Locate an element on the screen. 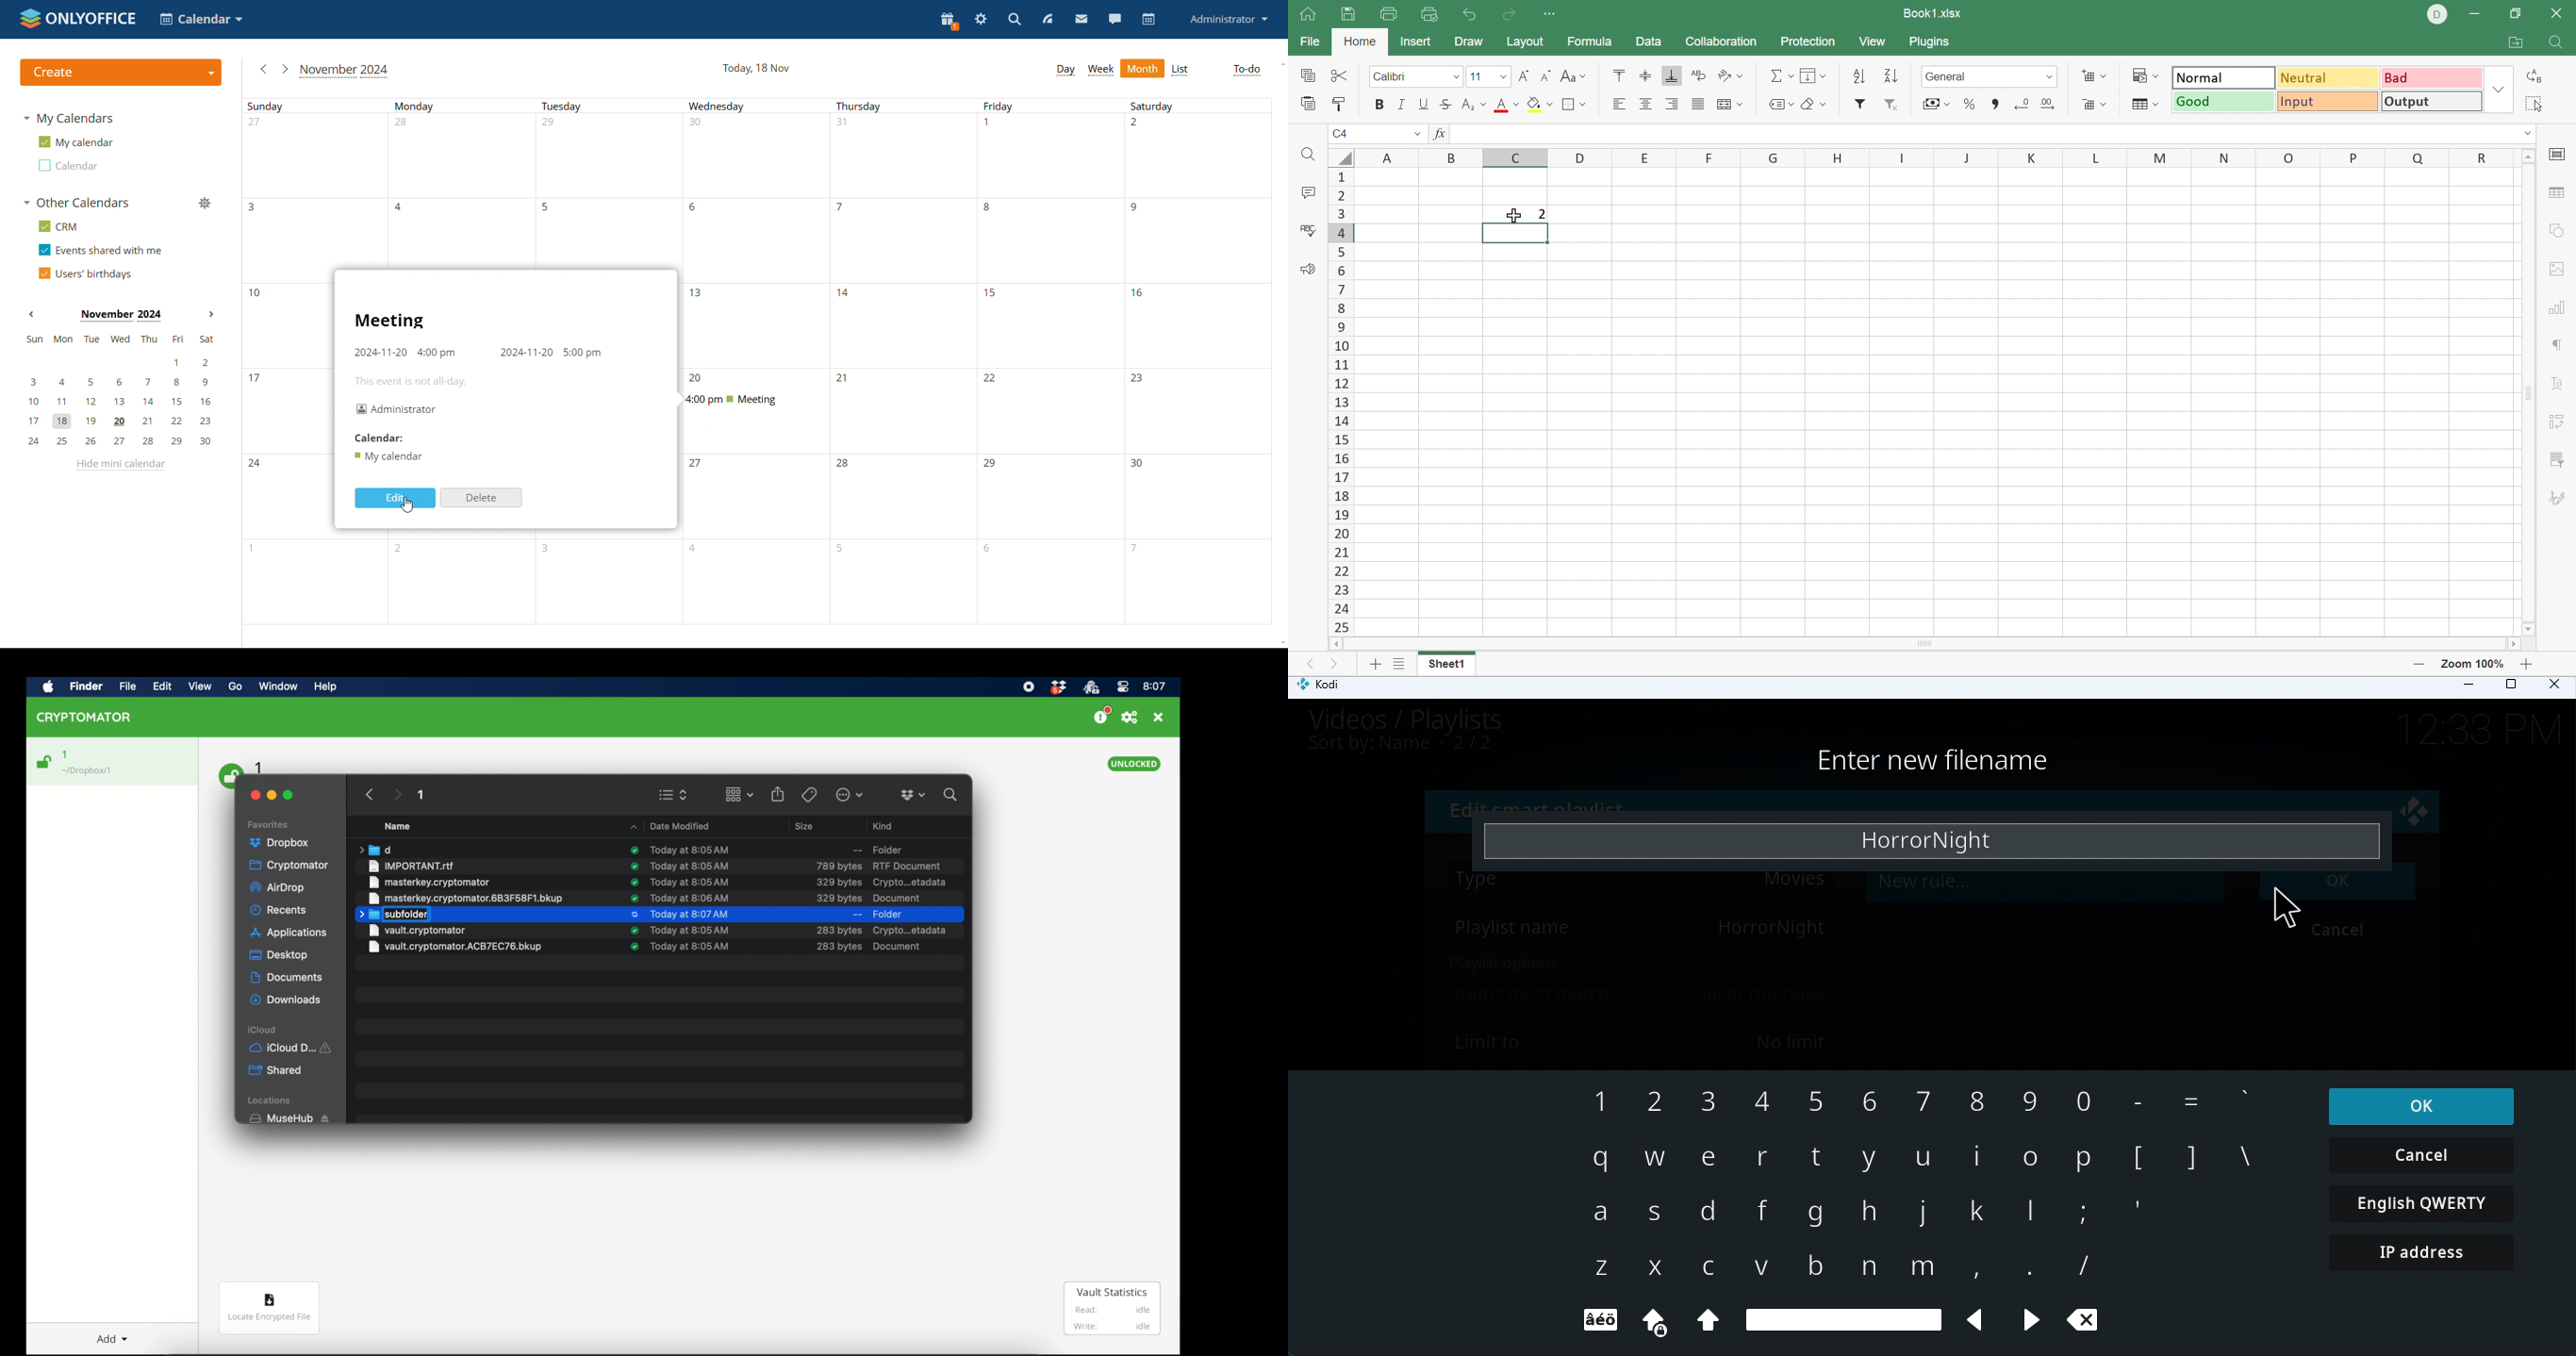  fridays is located at coordinates (1051, 362).